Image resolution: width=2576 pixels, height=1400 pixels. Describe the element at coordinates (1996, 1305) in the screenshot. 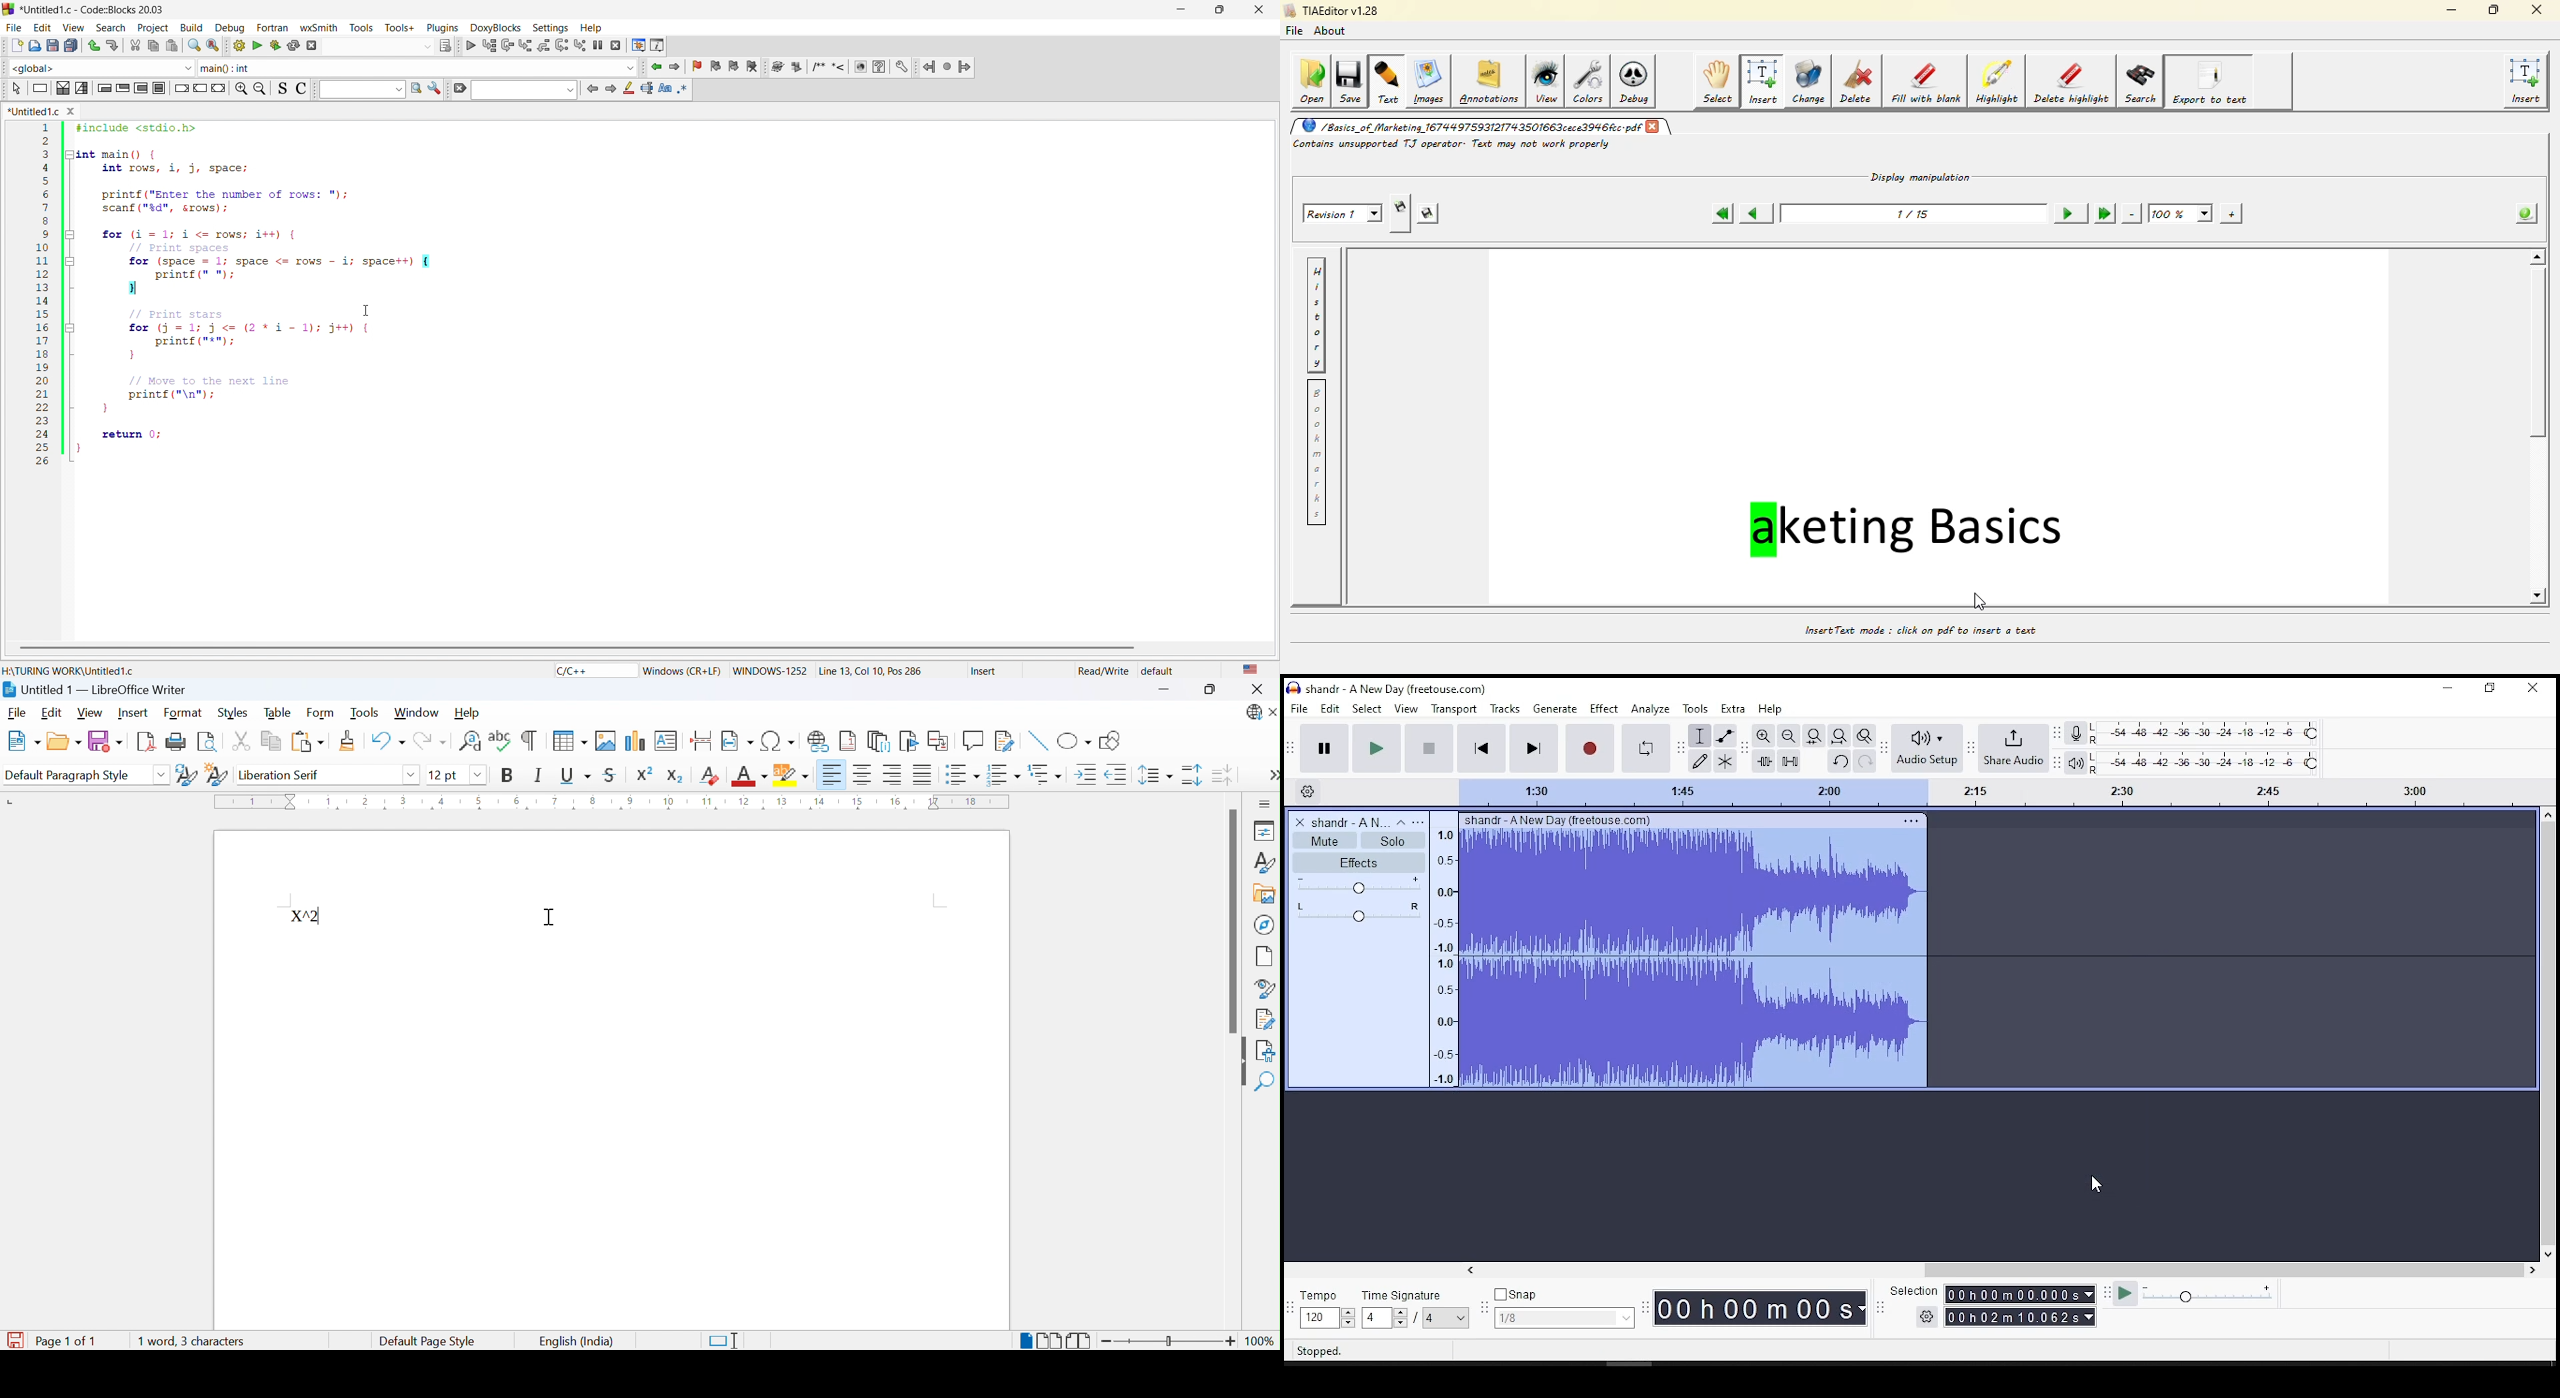

I see `selections` at that location.